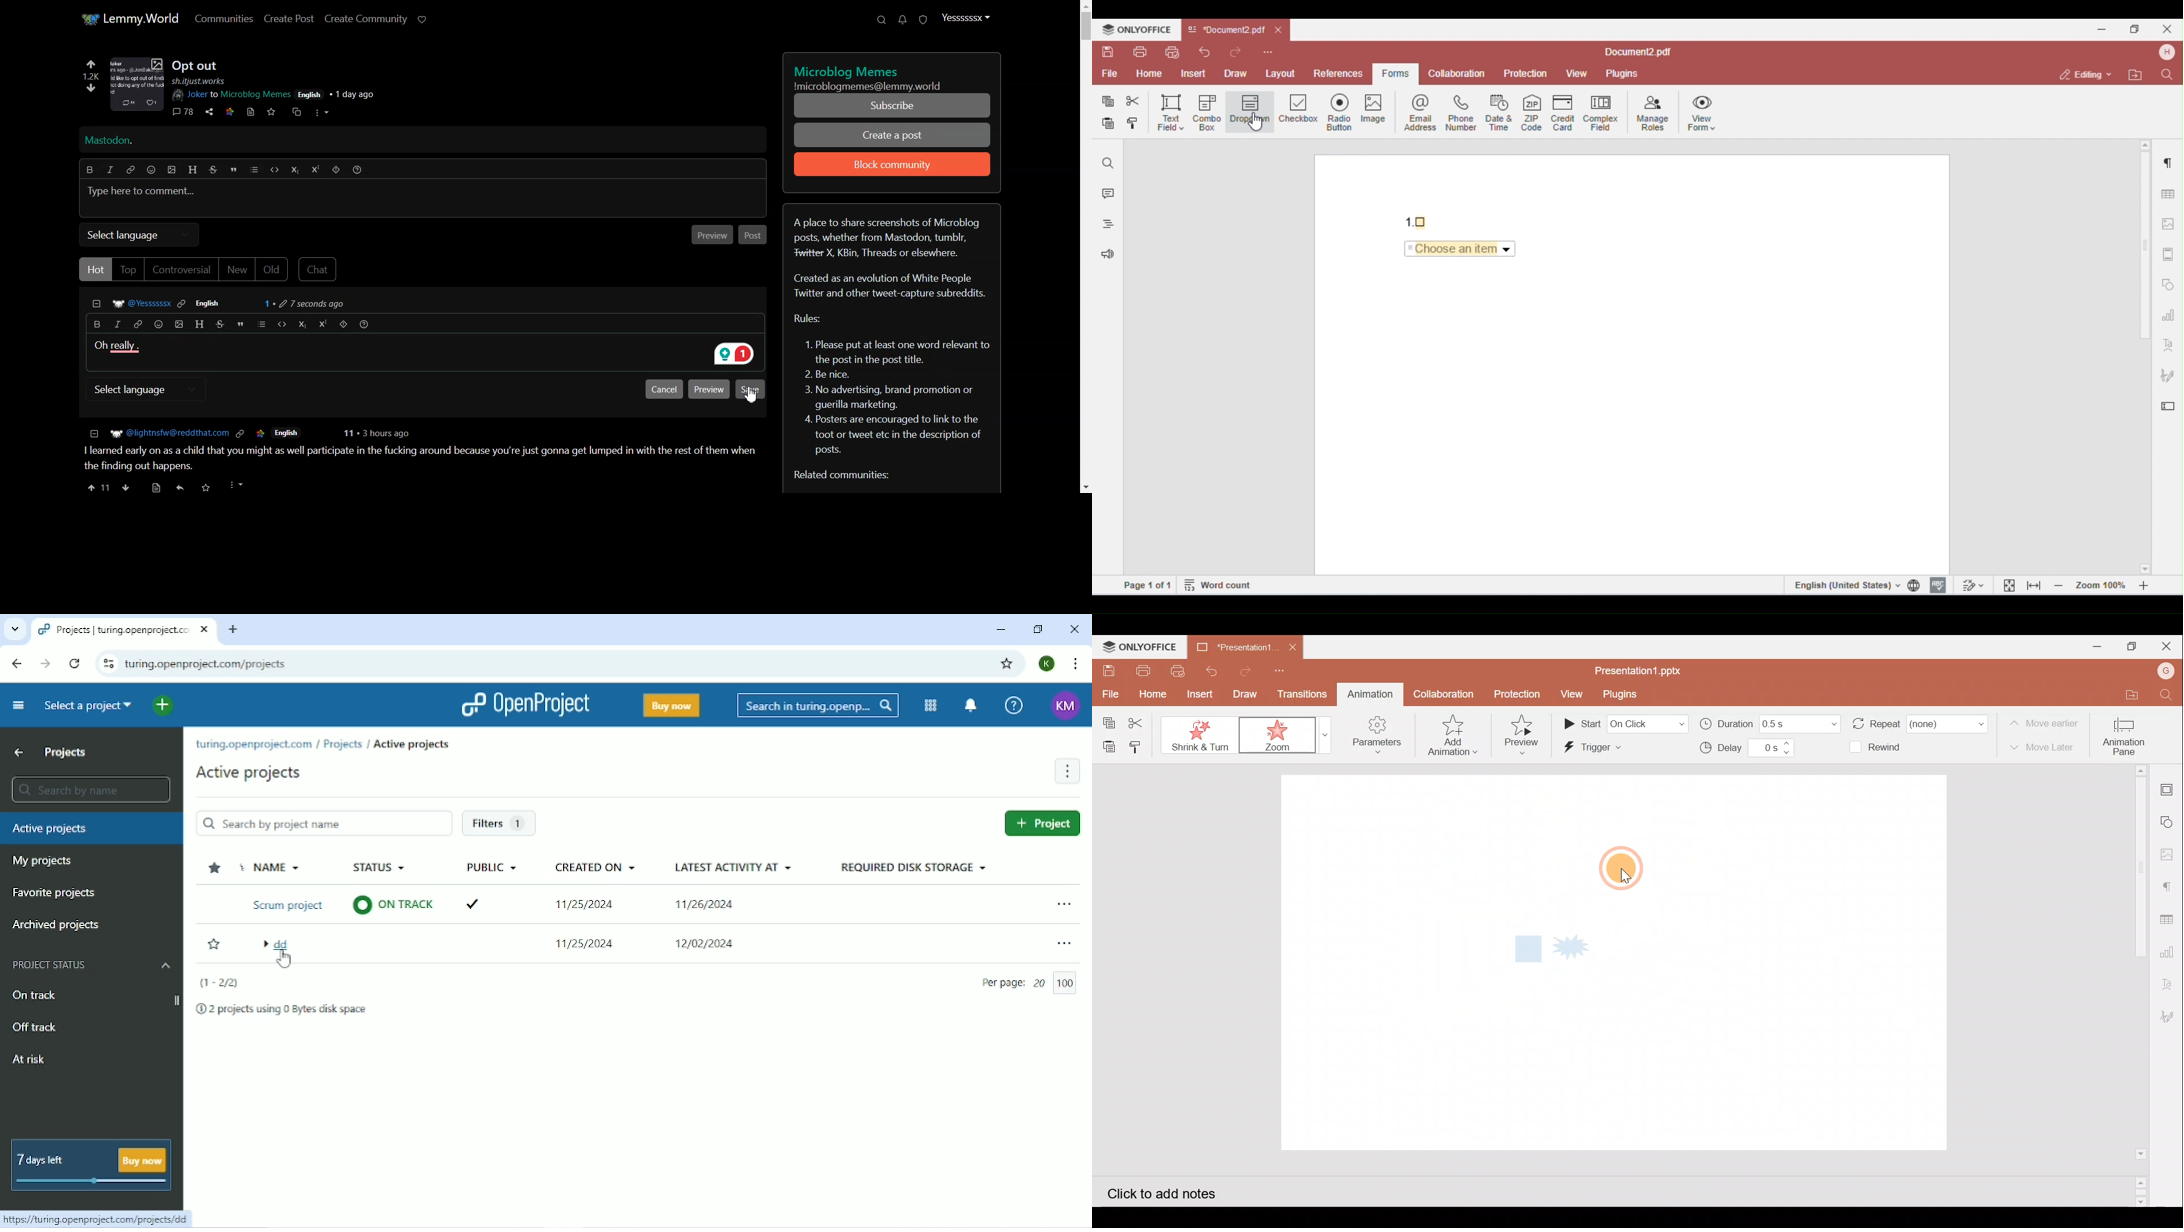  Describe the element at coordinates (91, 828) in the screenshot. I see `Active projects` at that location.